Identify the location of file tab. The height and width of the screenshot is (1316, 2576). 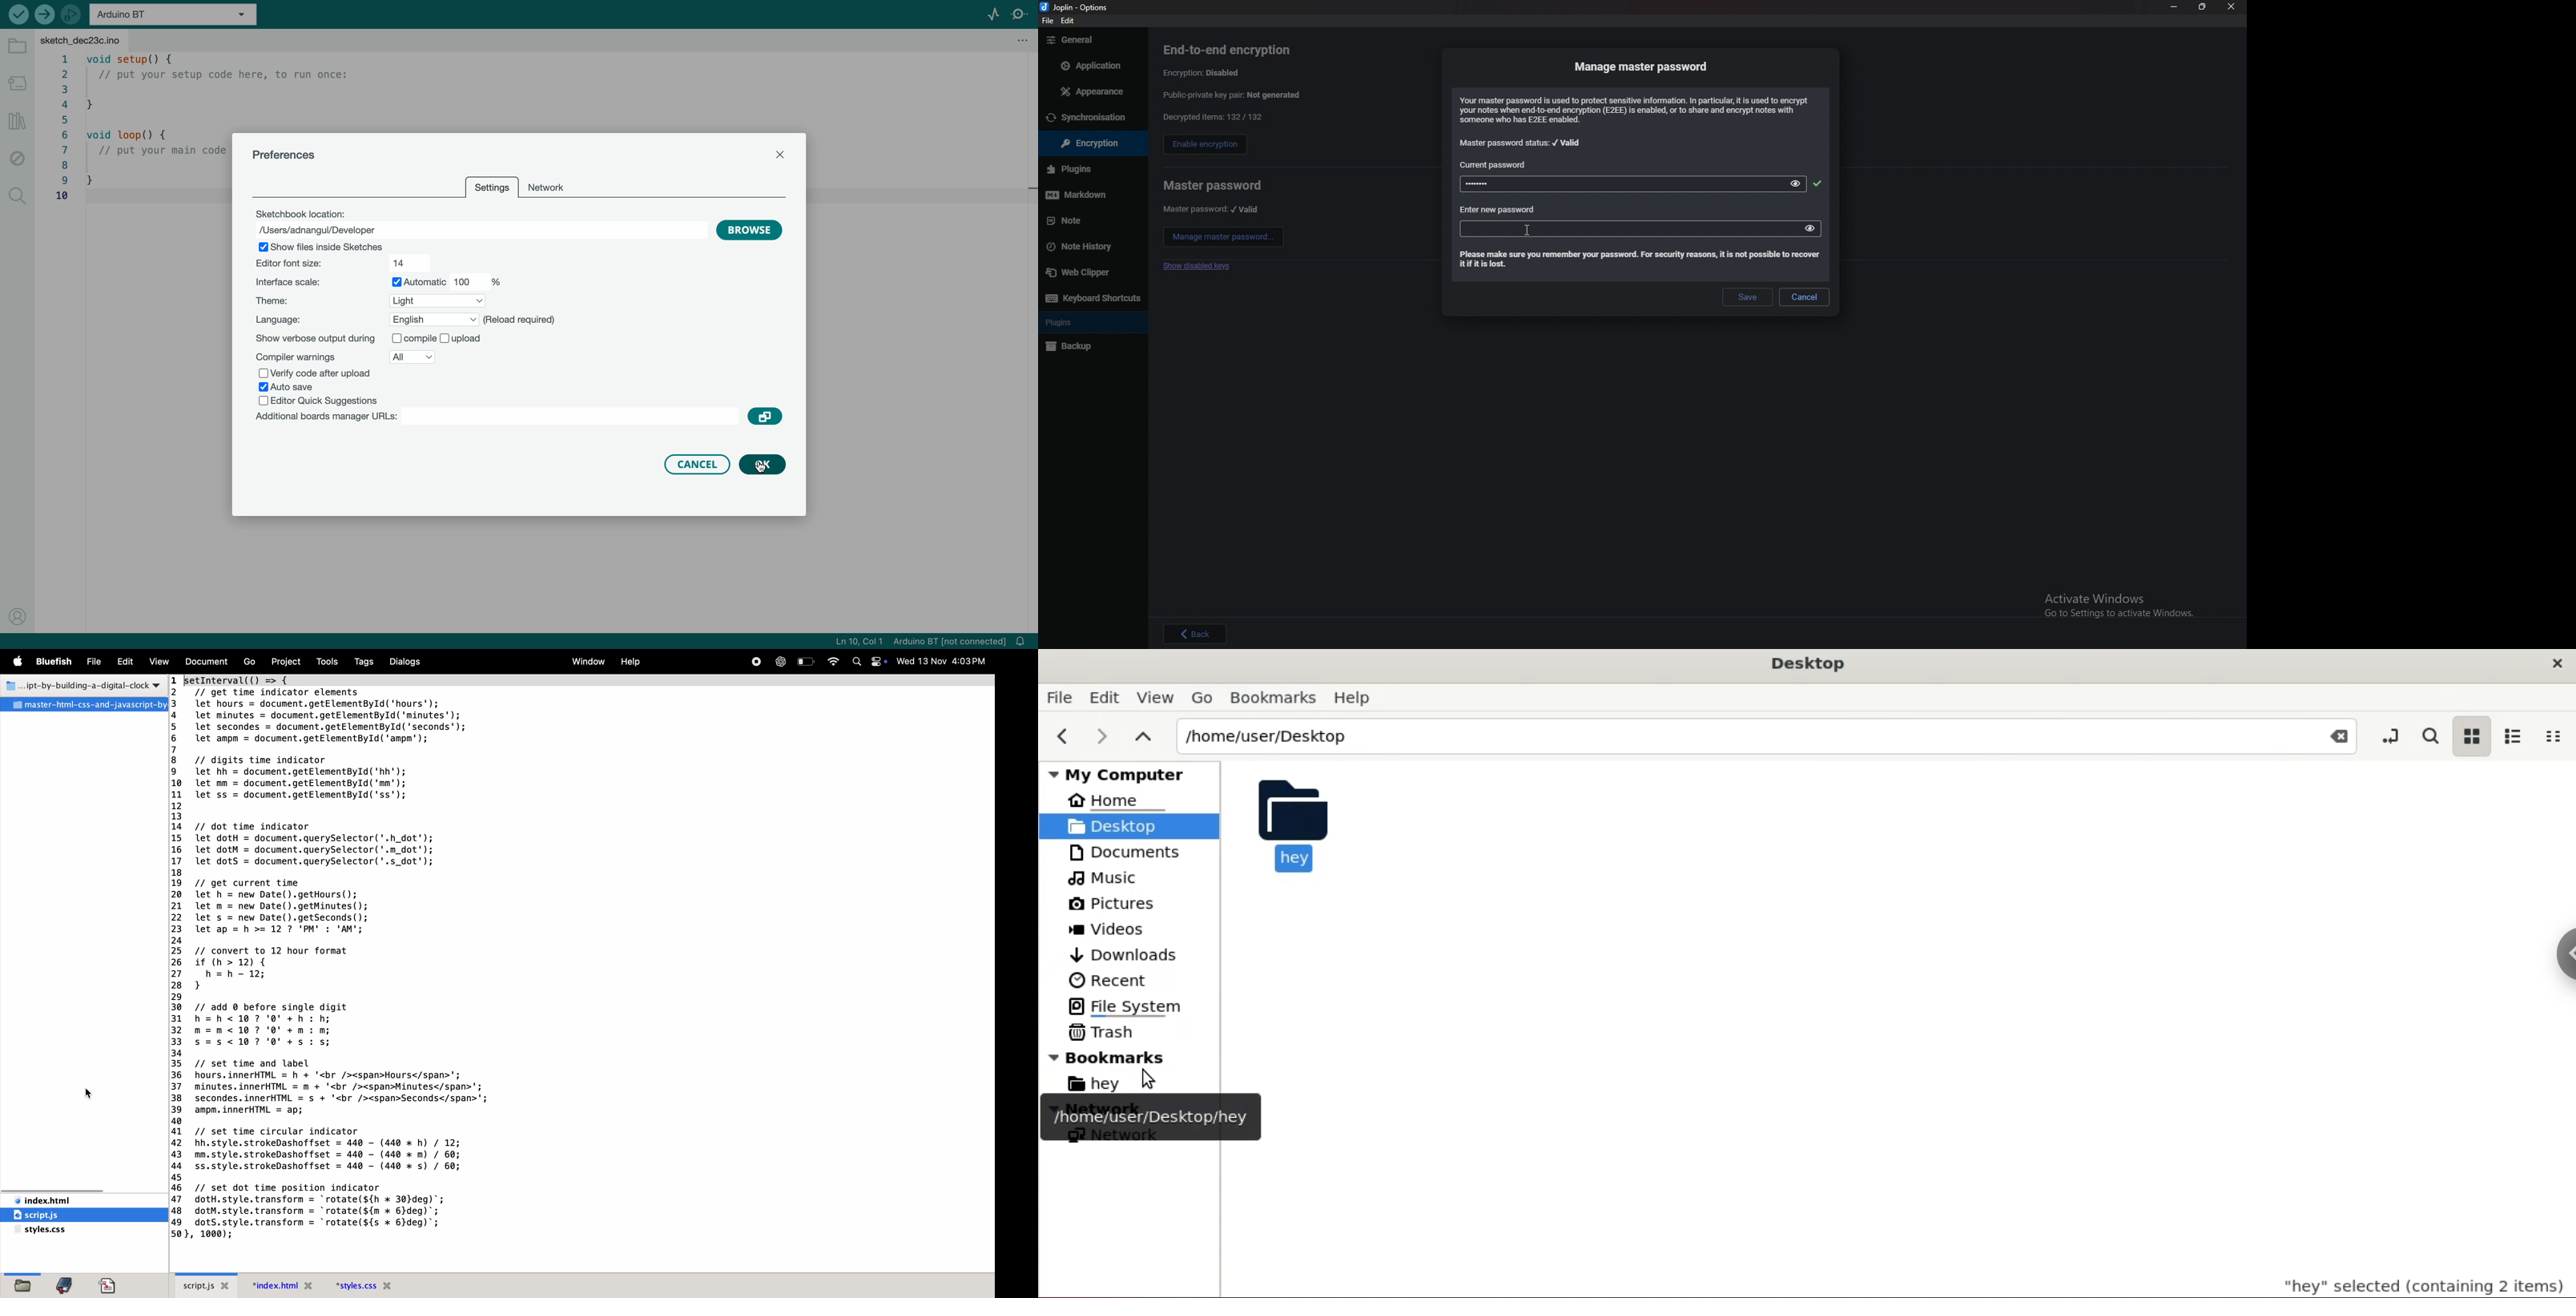
(99, 41).